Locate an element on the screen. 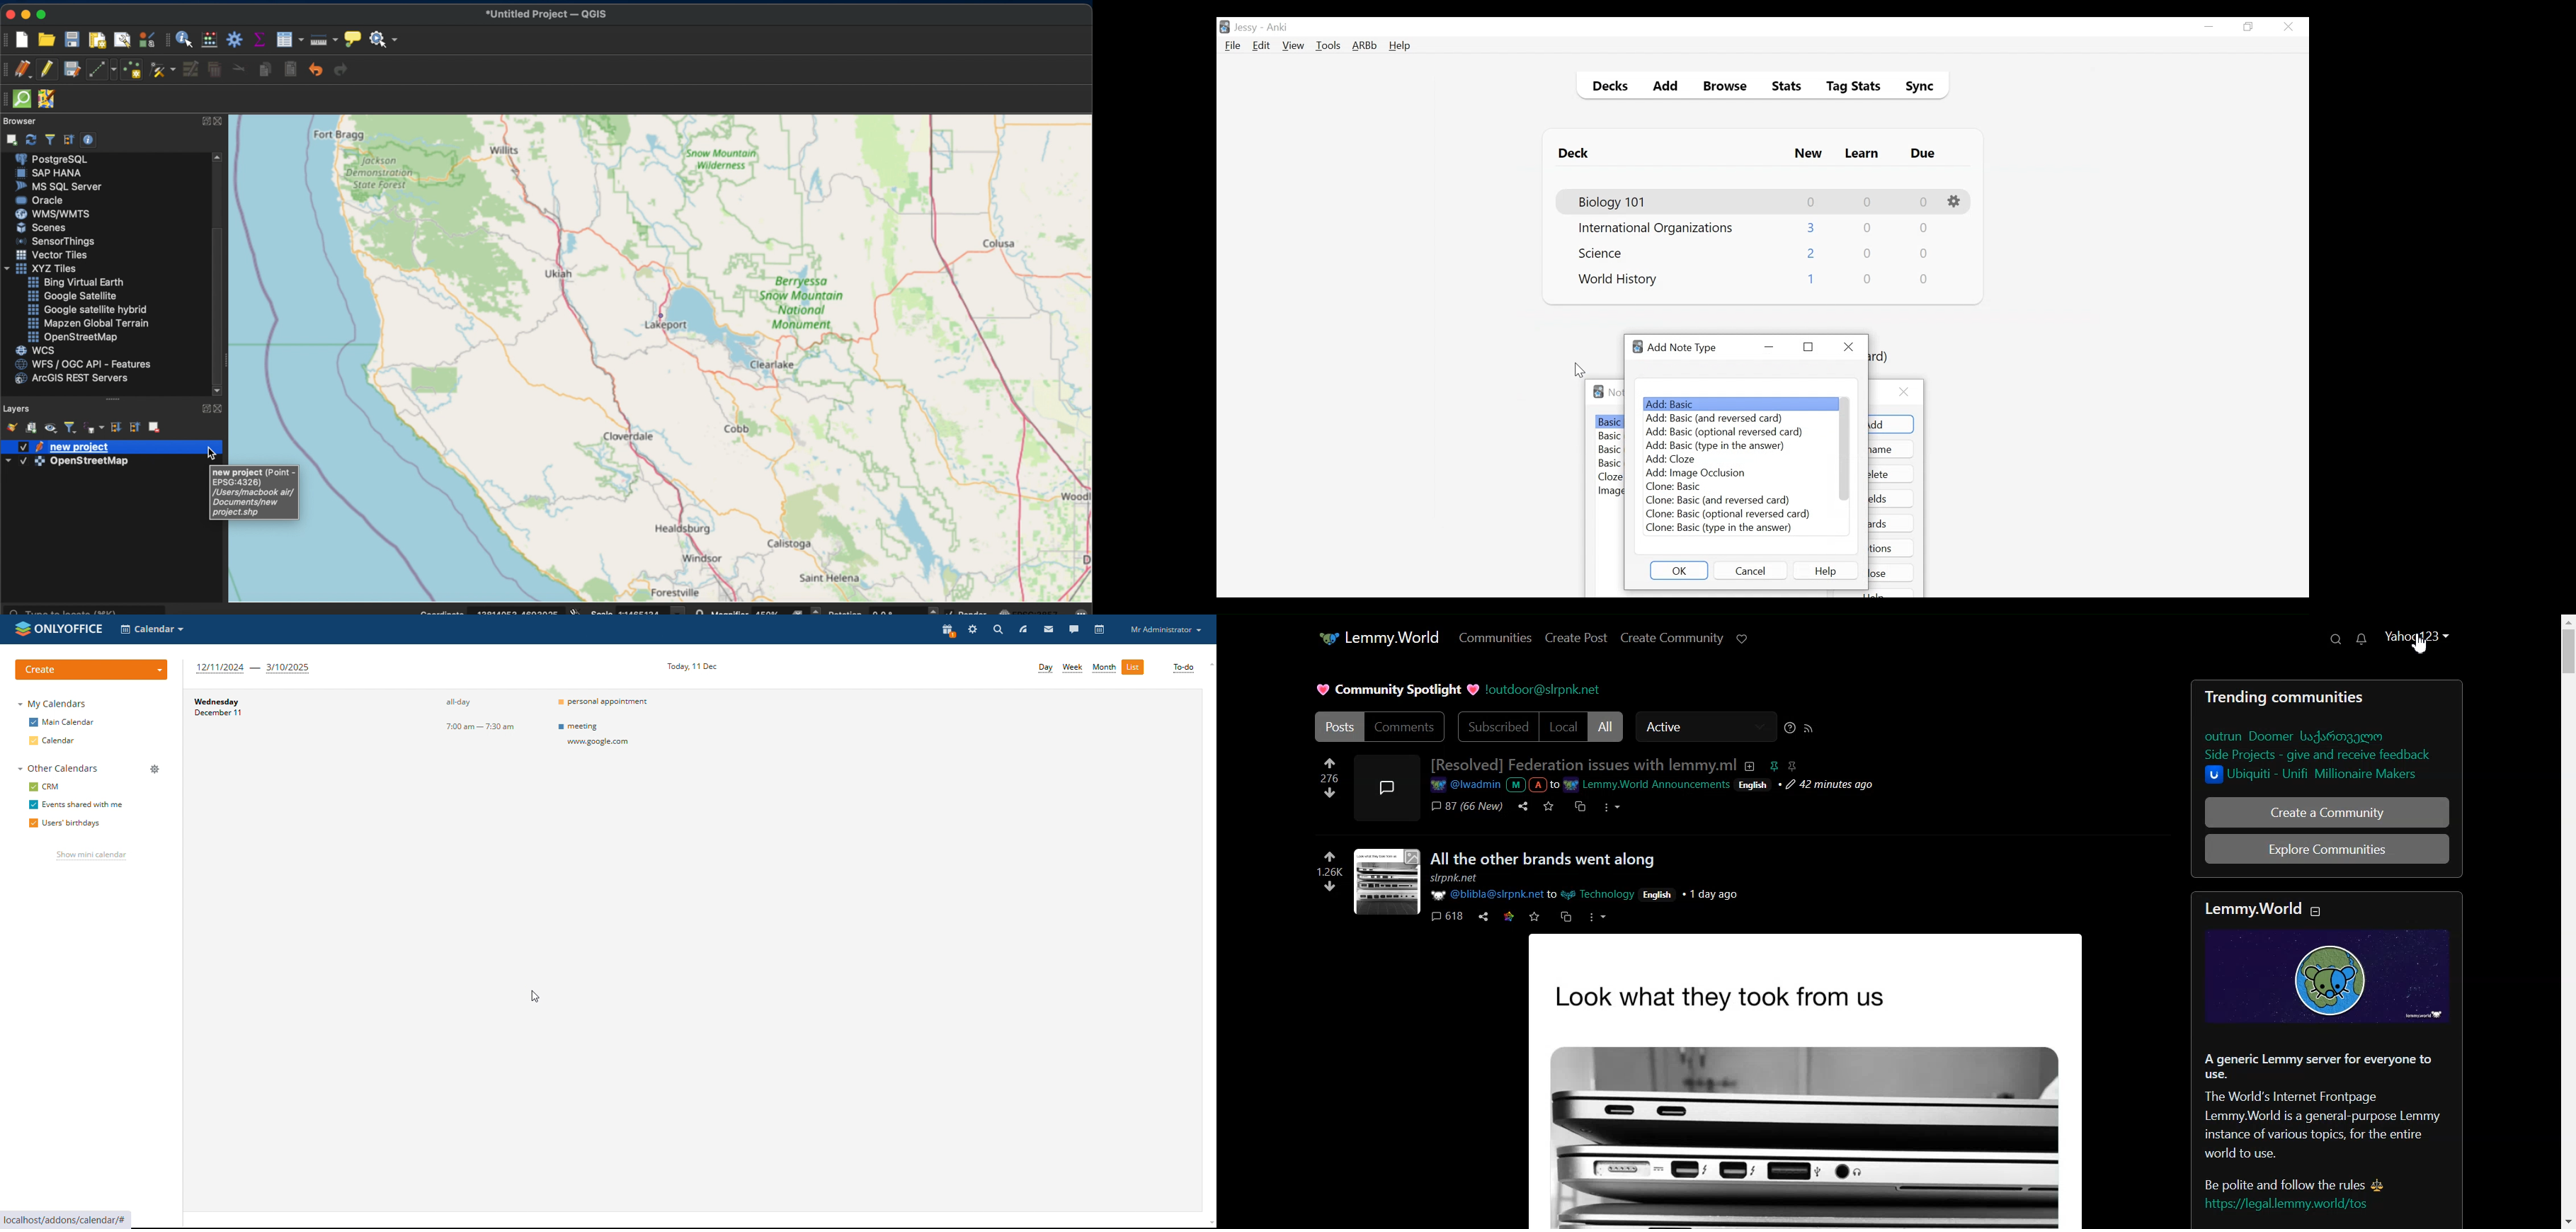 The image size is (2576, 1232). Tools is located at coordinates (1328, 45).